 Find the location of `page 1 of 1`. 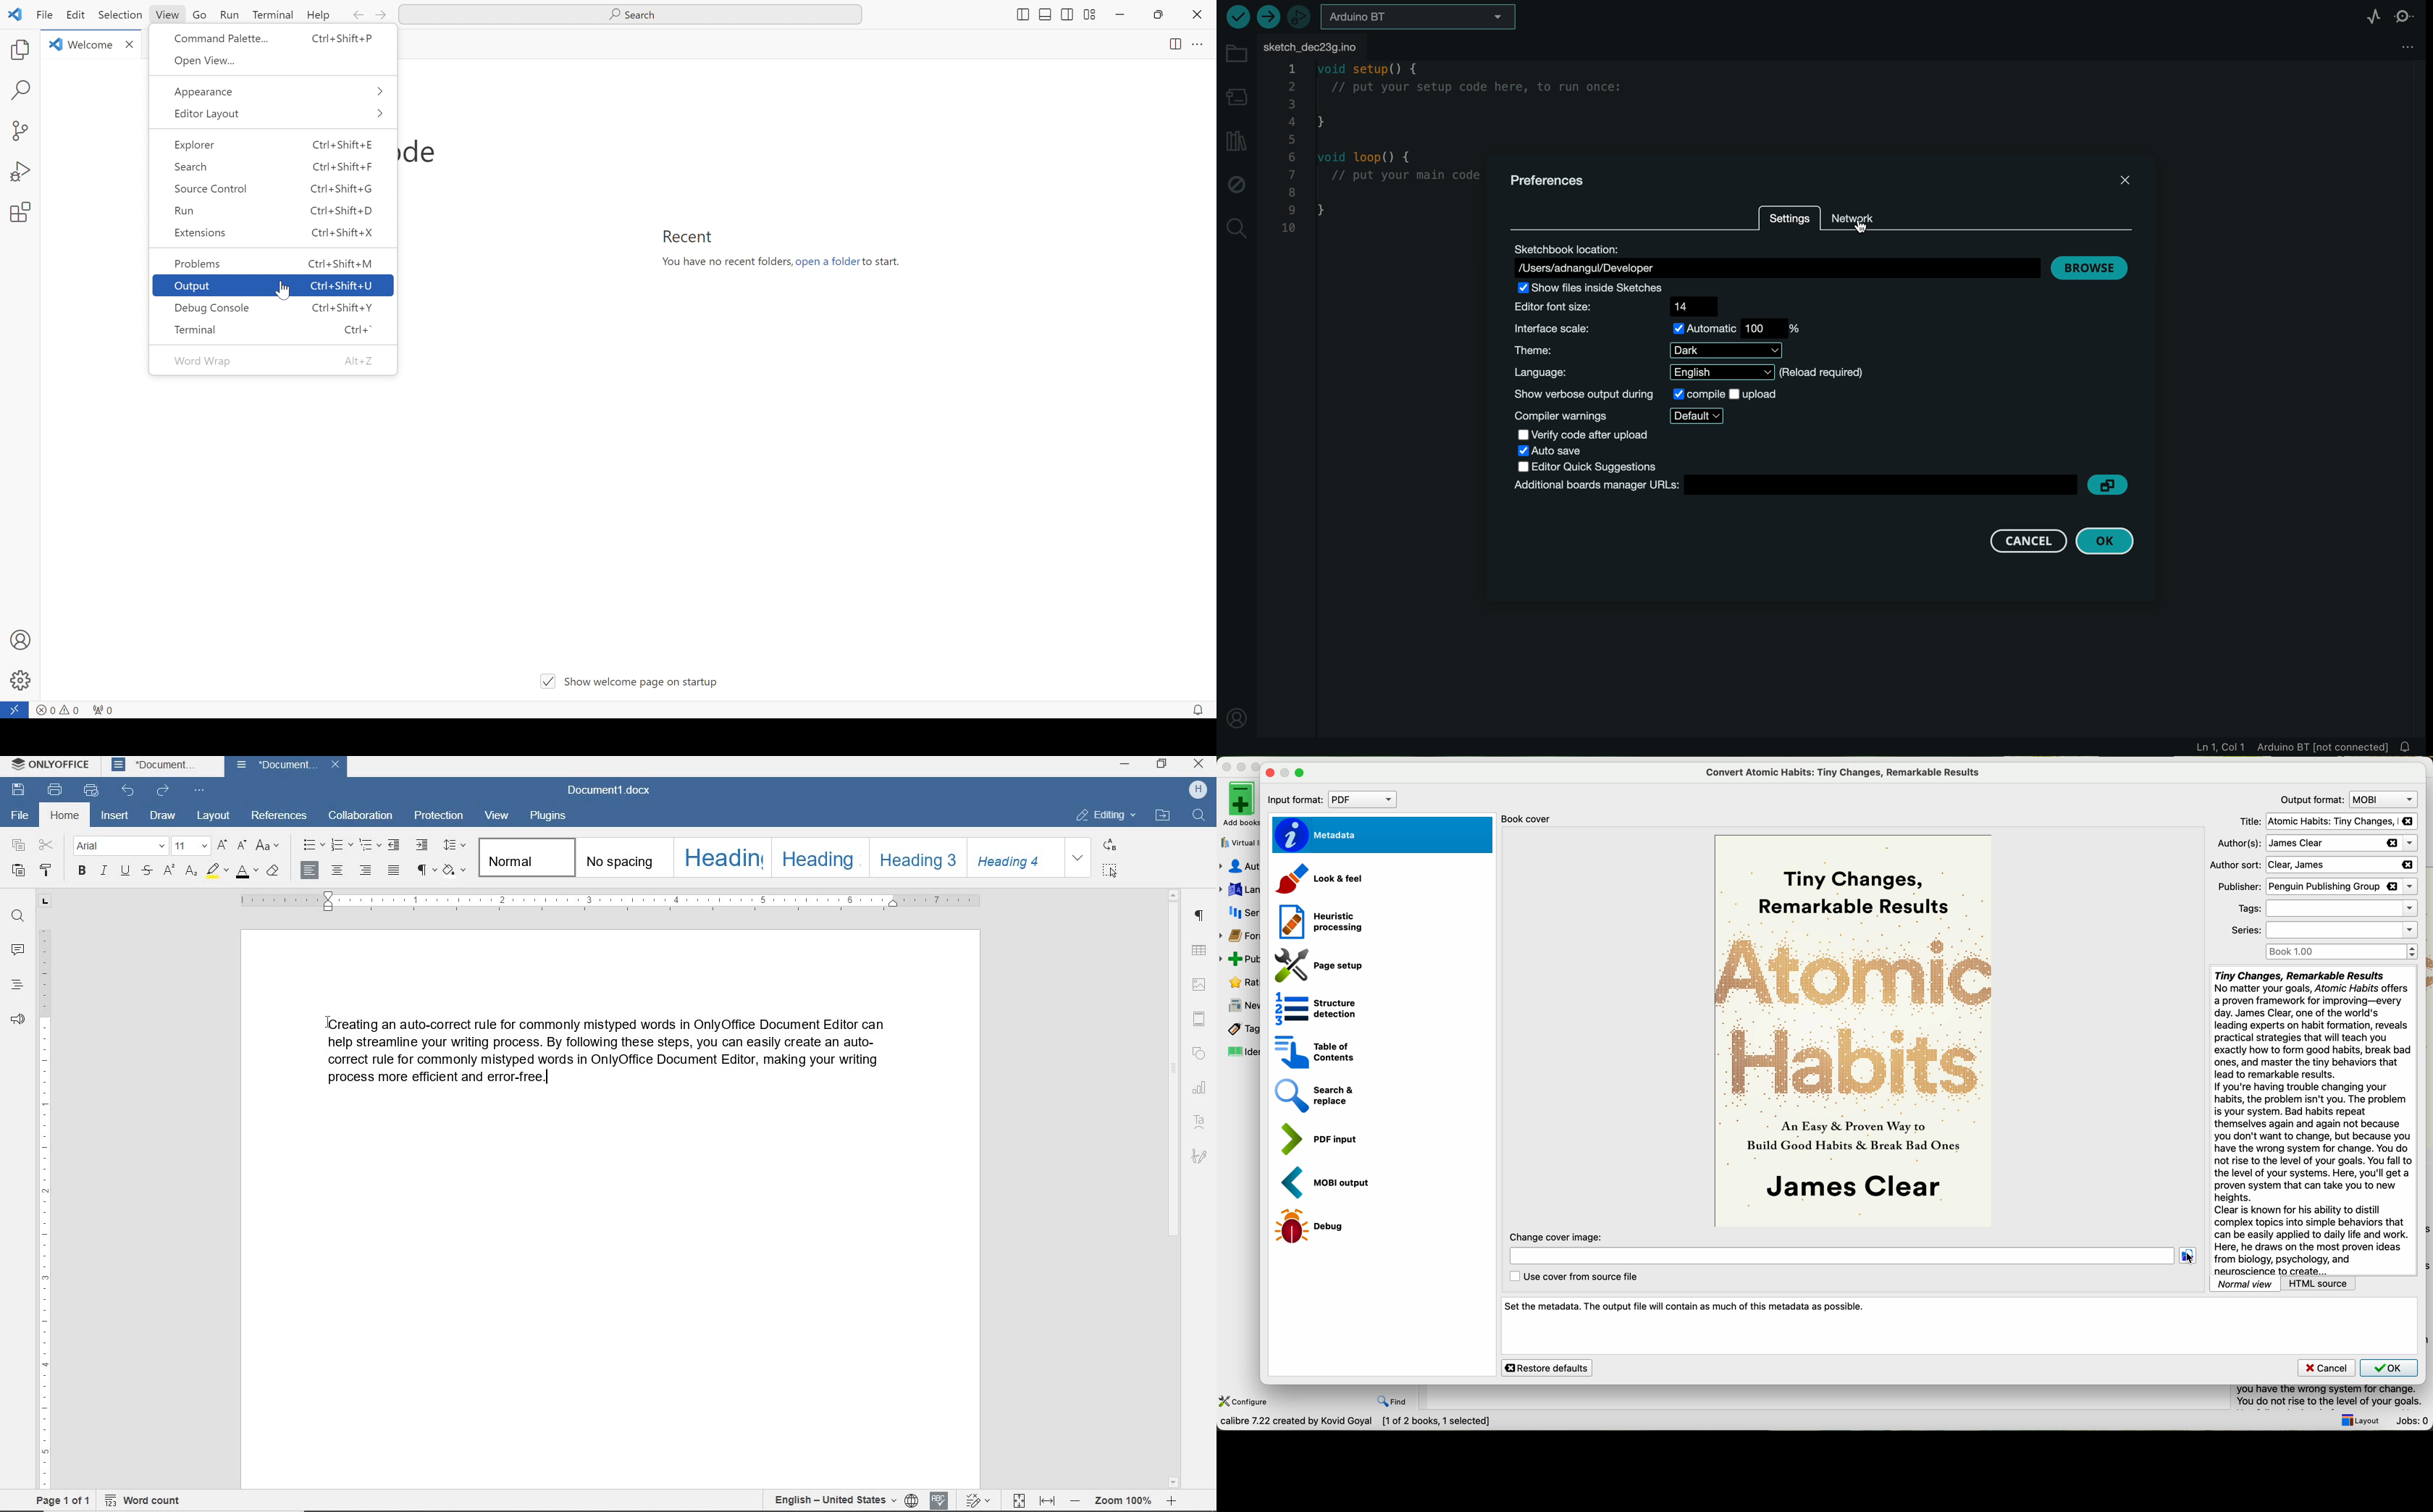

page 1 of 1 is located at coordinates (62, 1503).